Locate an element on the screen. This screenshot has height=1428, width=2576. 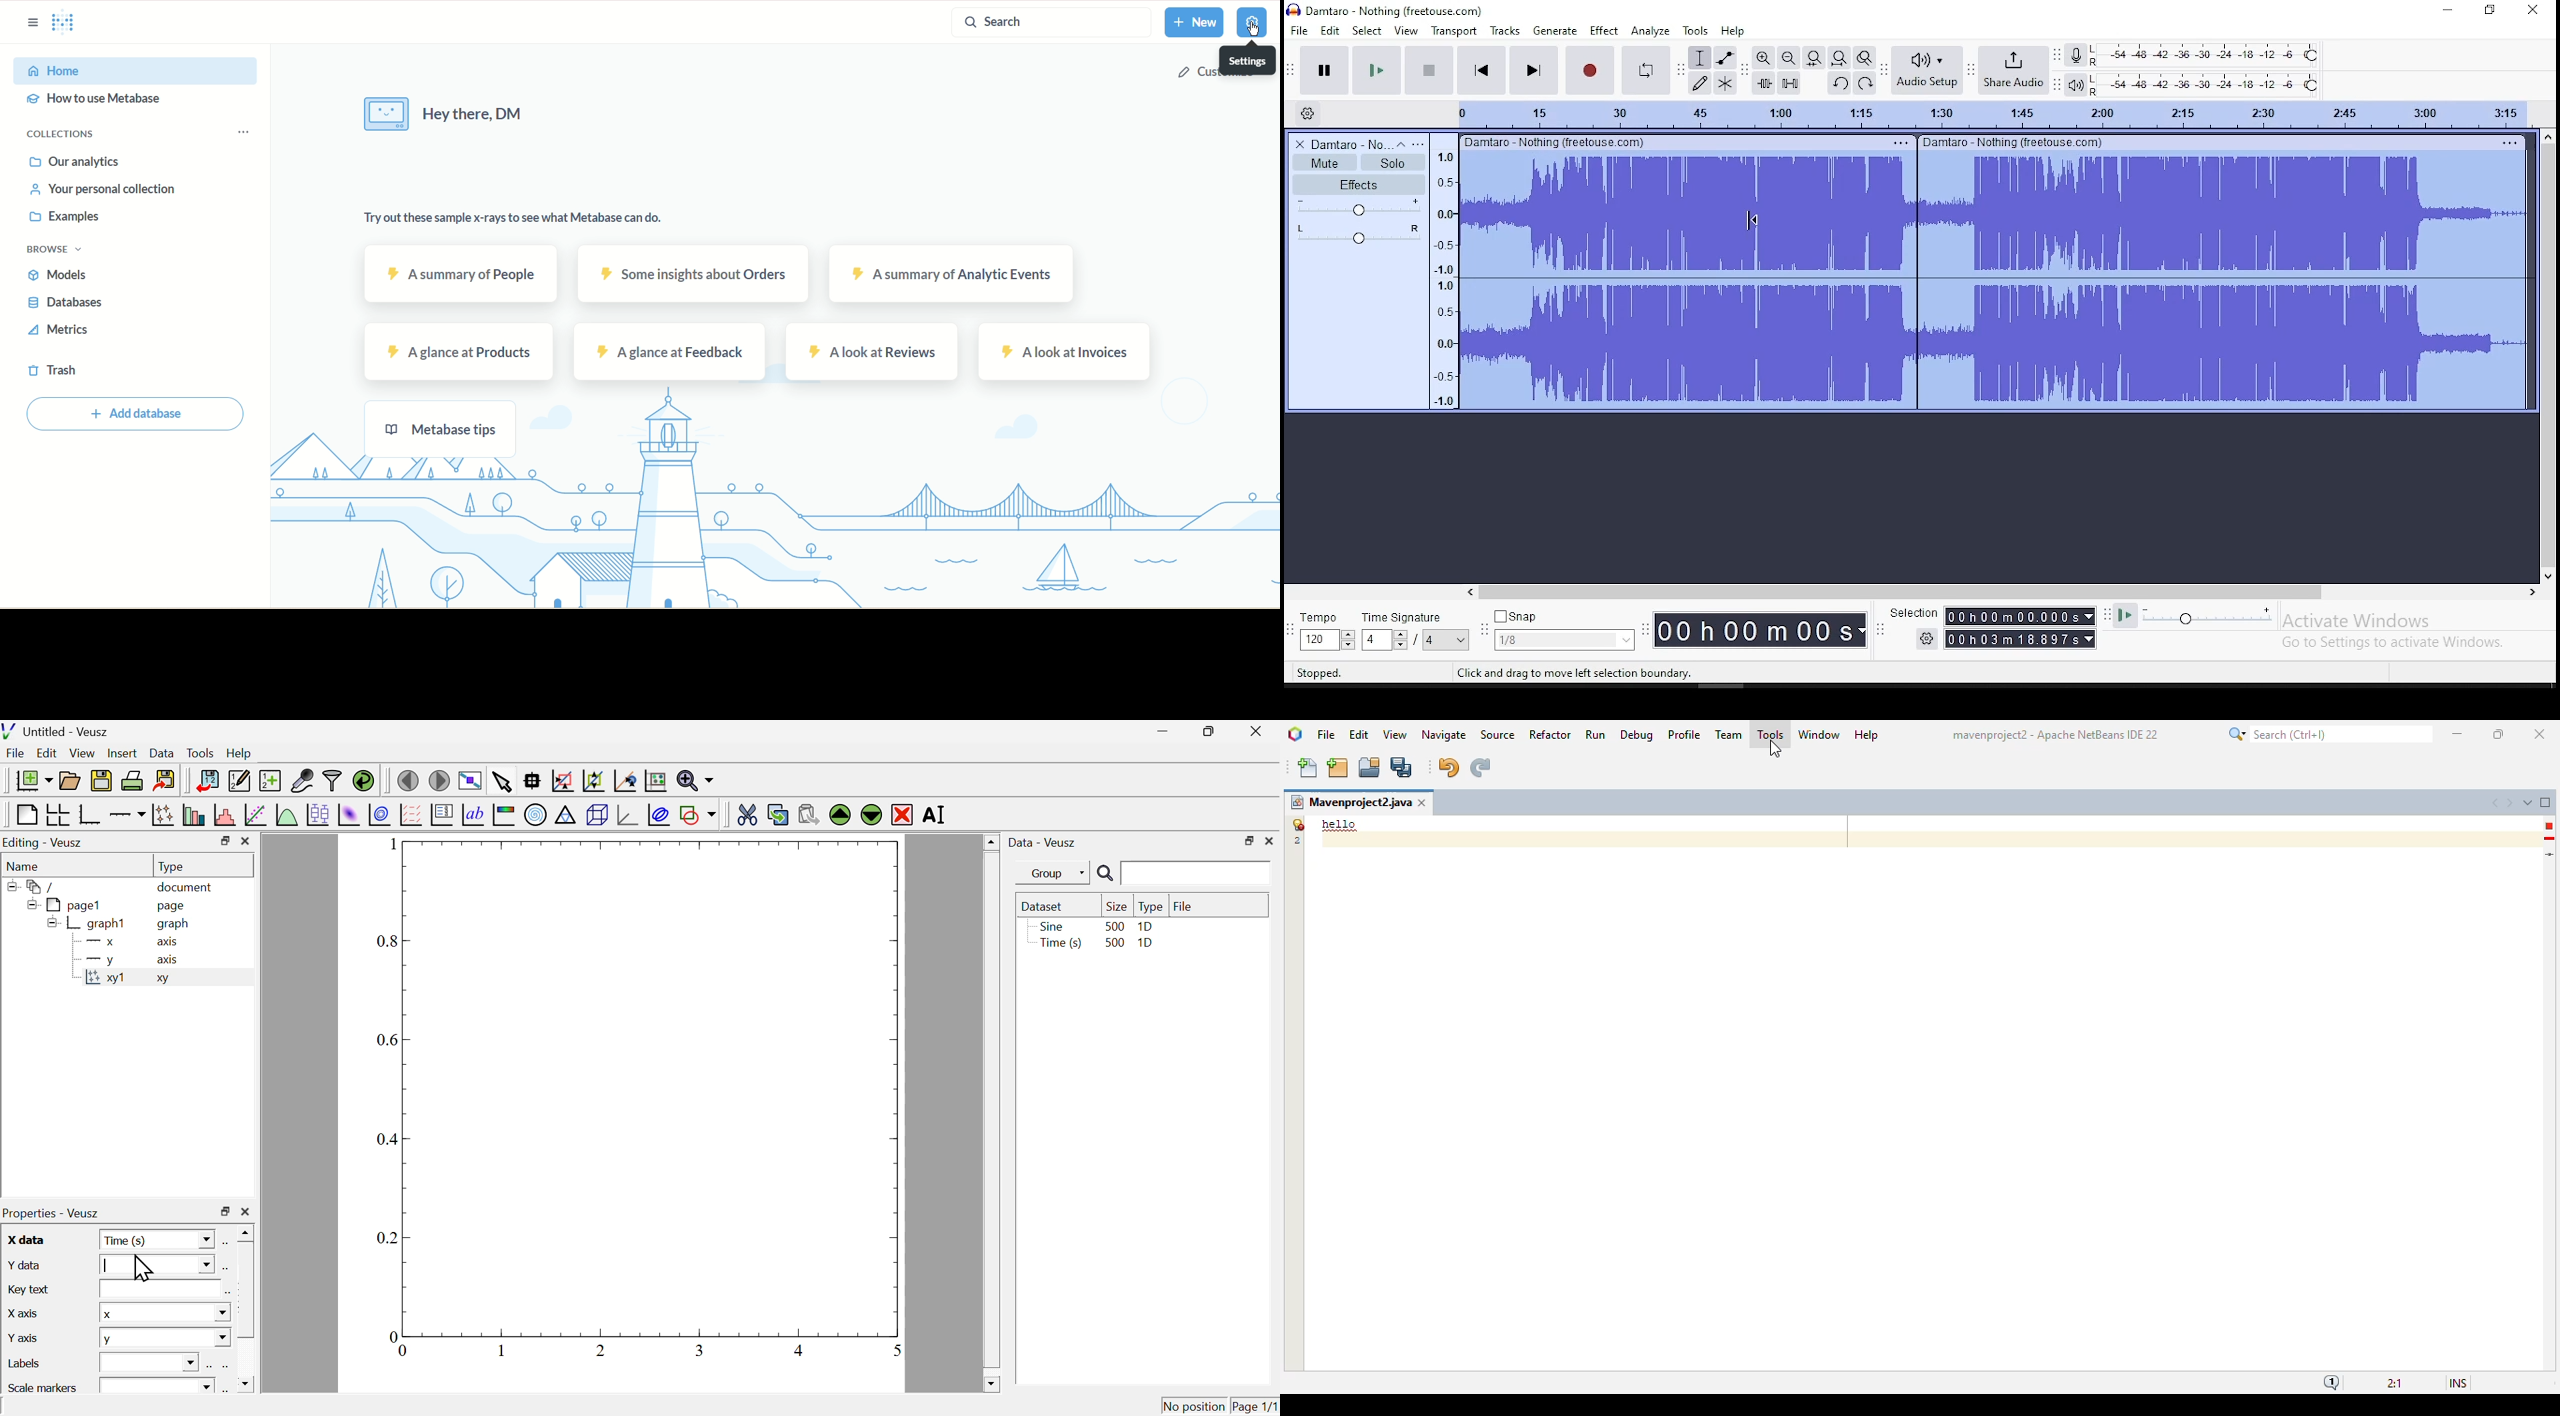
edit is located at coordinates (1331, 30).